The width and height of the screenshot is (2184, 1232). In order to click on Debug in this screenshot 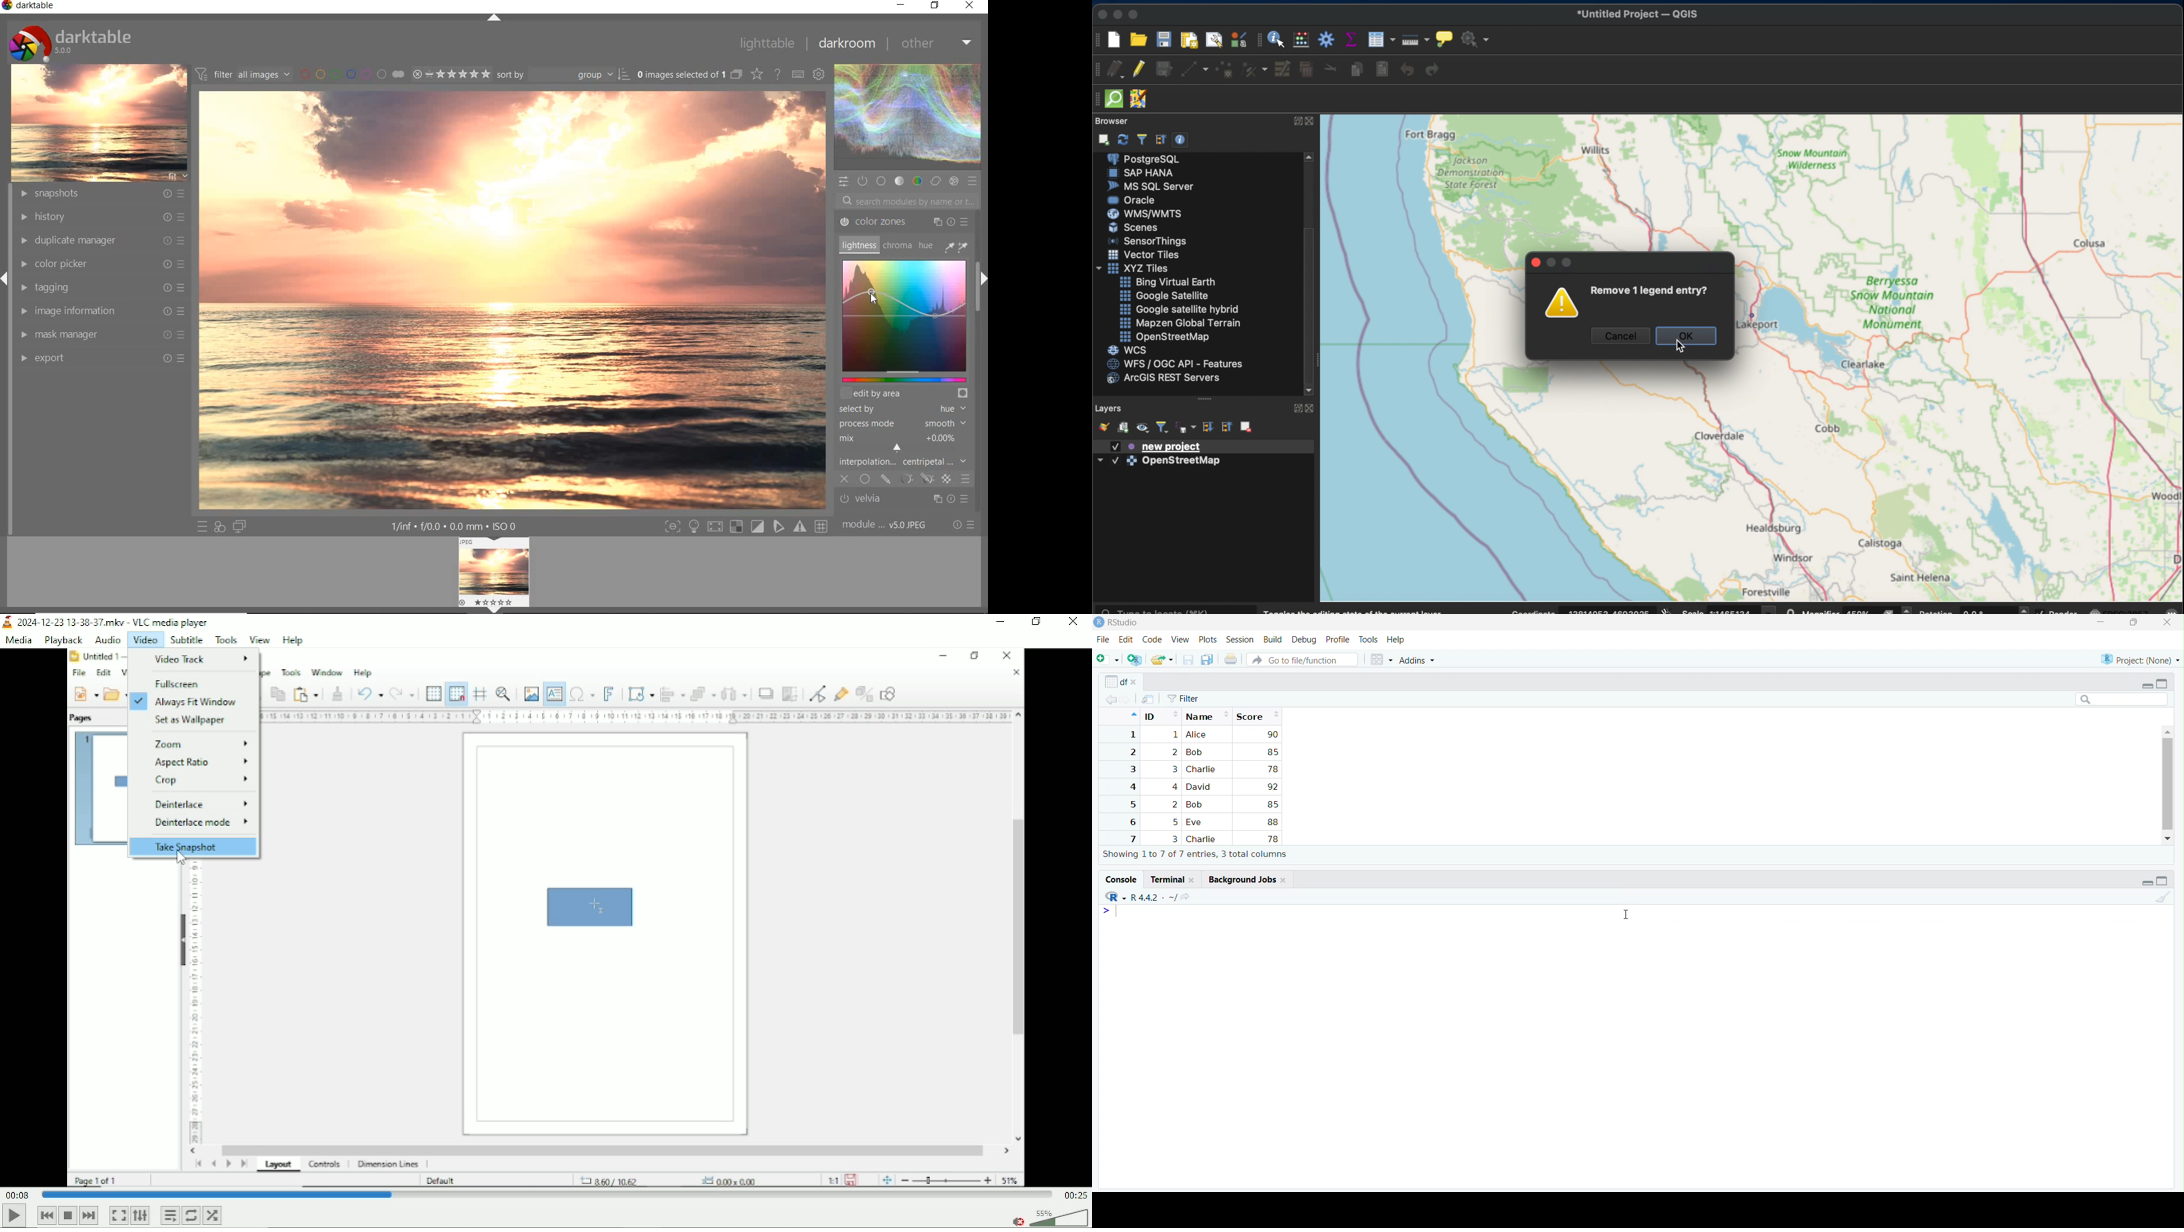, I will do `click(1305, 640)`.